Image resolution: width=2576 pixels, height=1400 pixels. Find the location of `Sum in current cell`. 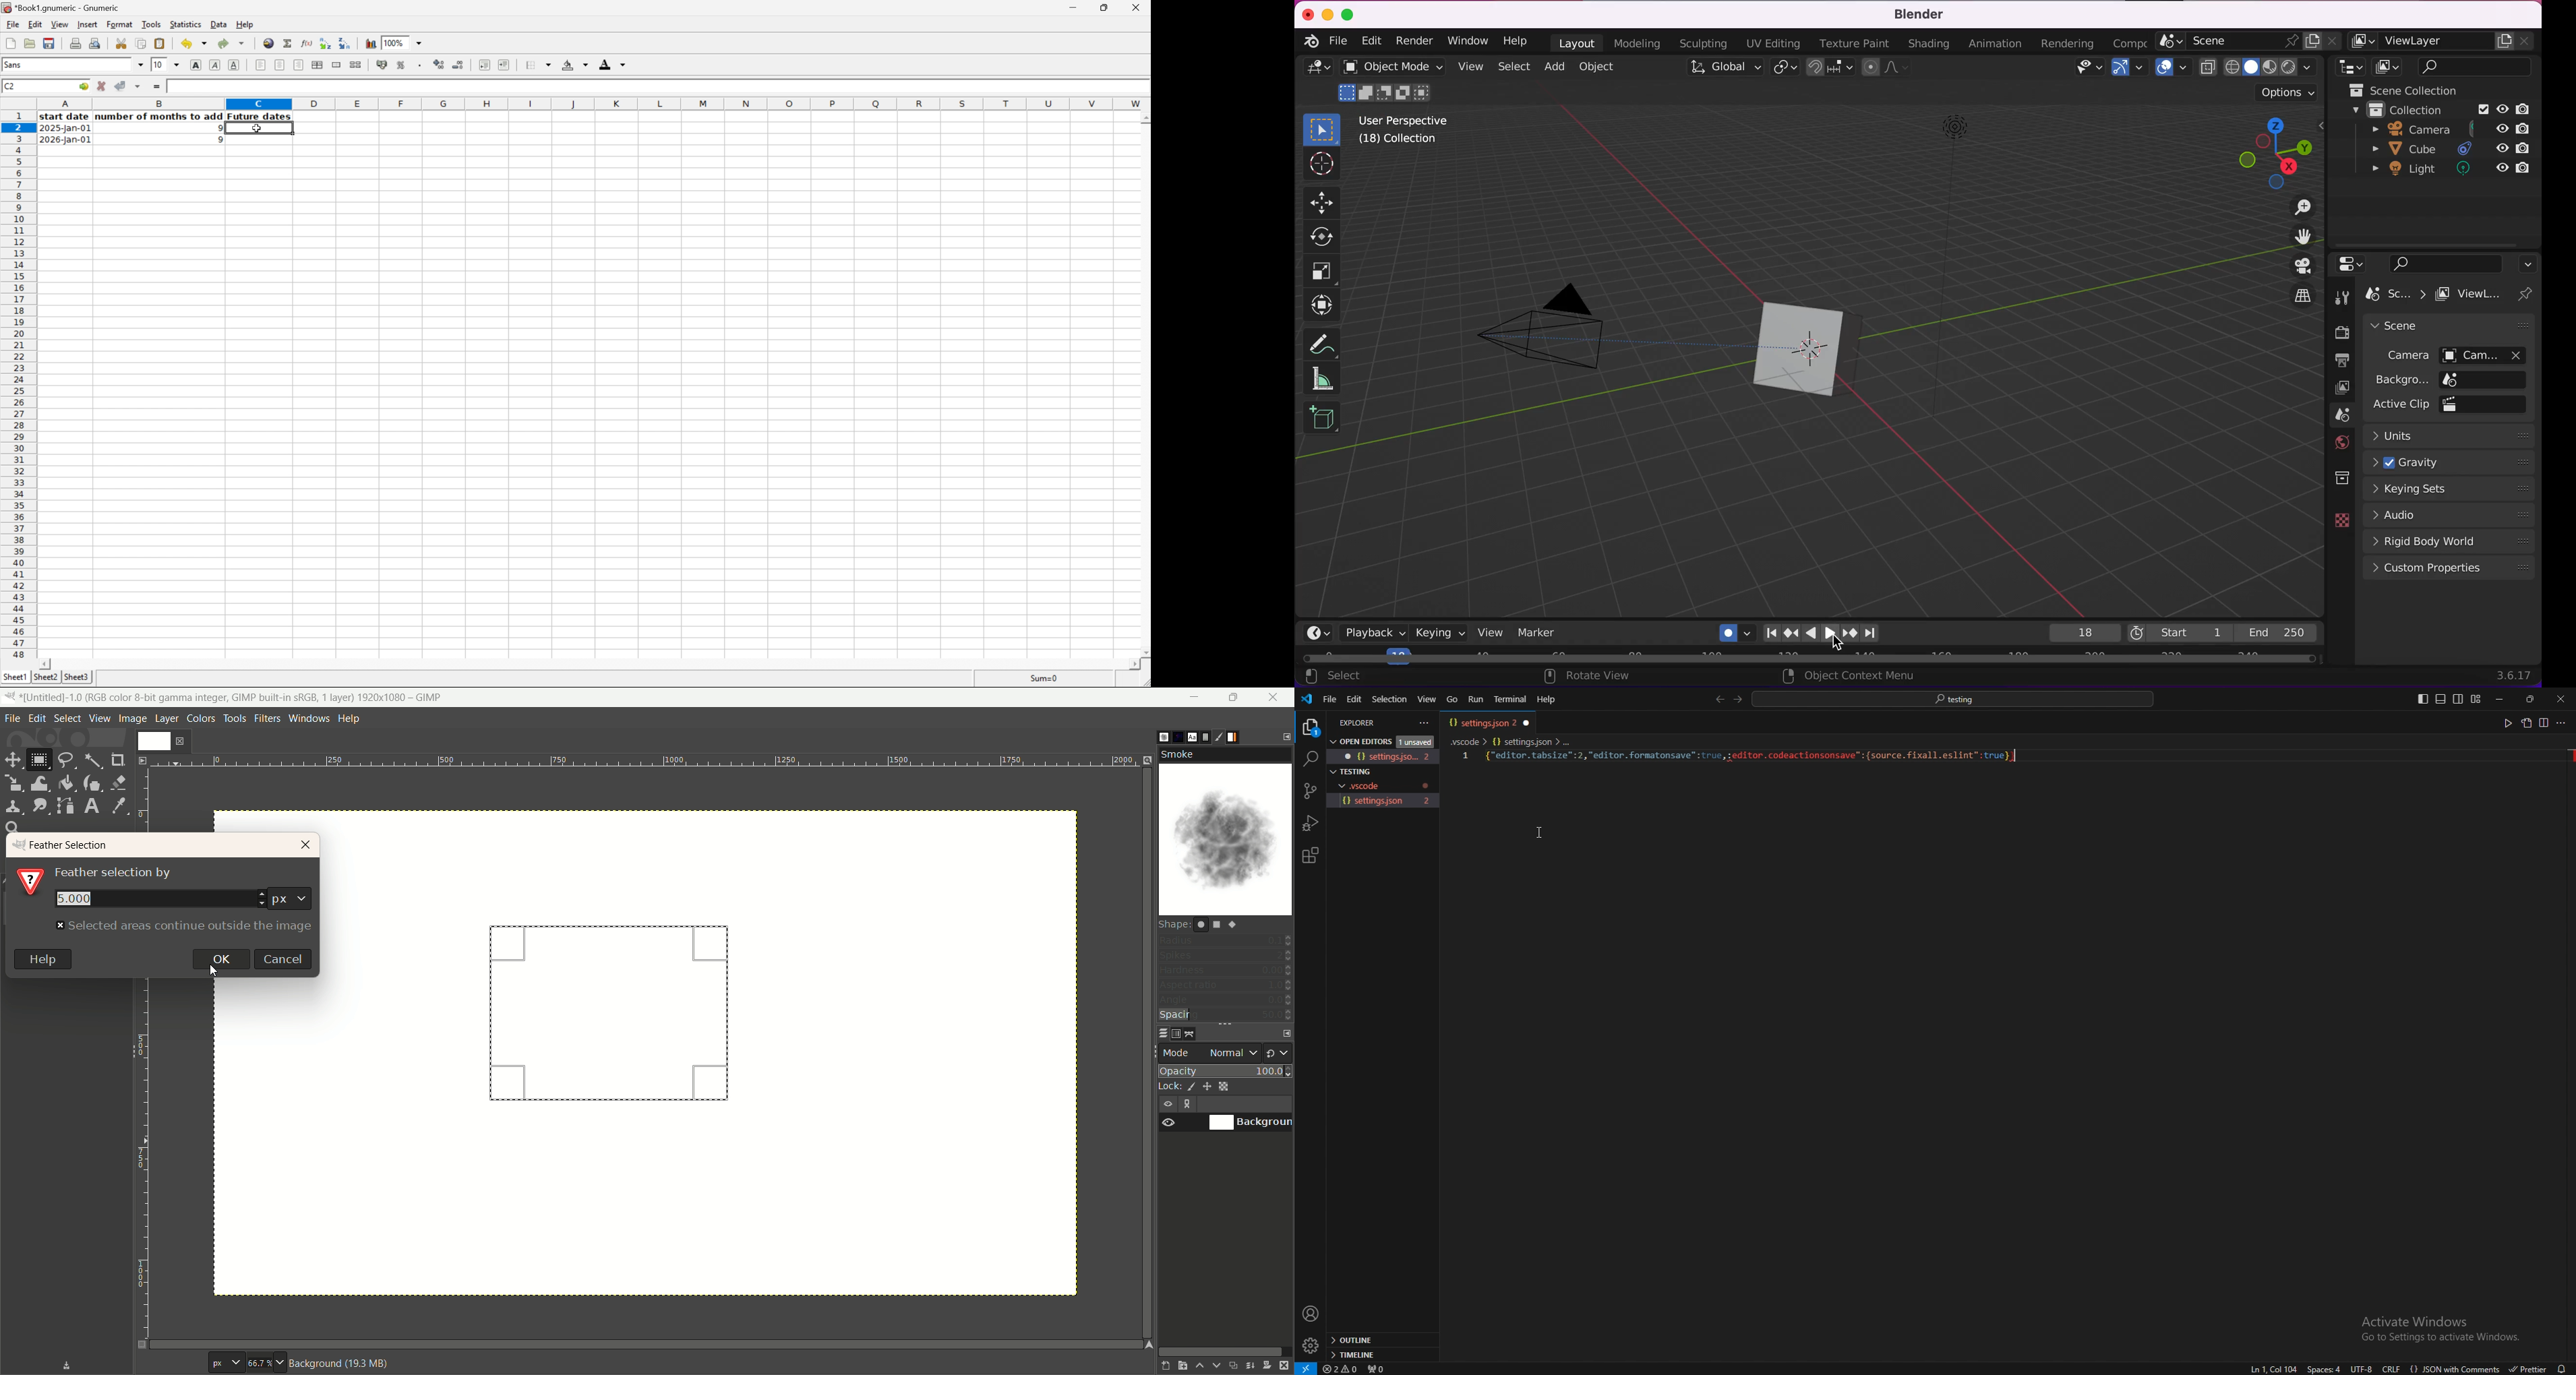

Sum in current cell is located at coordinates (288, 43).